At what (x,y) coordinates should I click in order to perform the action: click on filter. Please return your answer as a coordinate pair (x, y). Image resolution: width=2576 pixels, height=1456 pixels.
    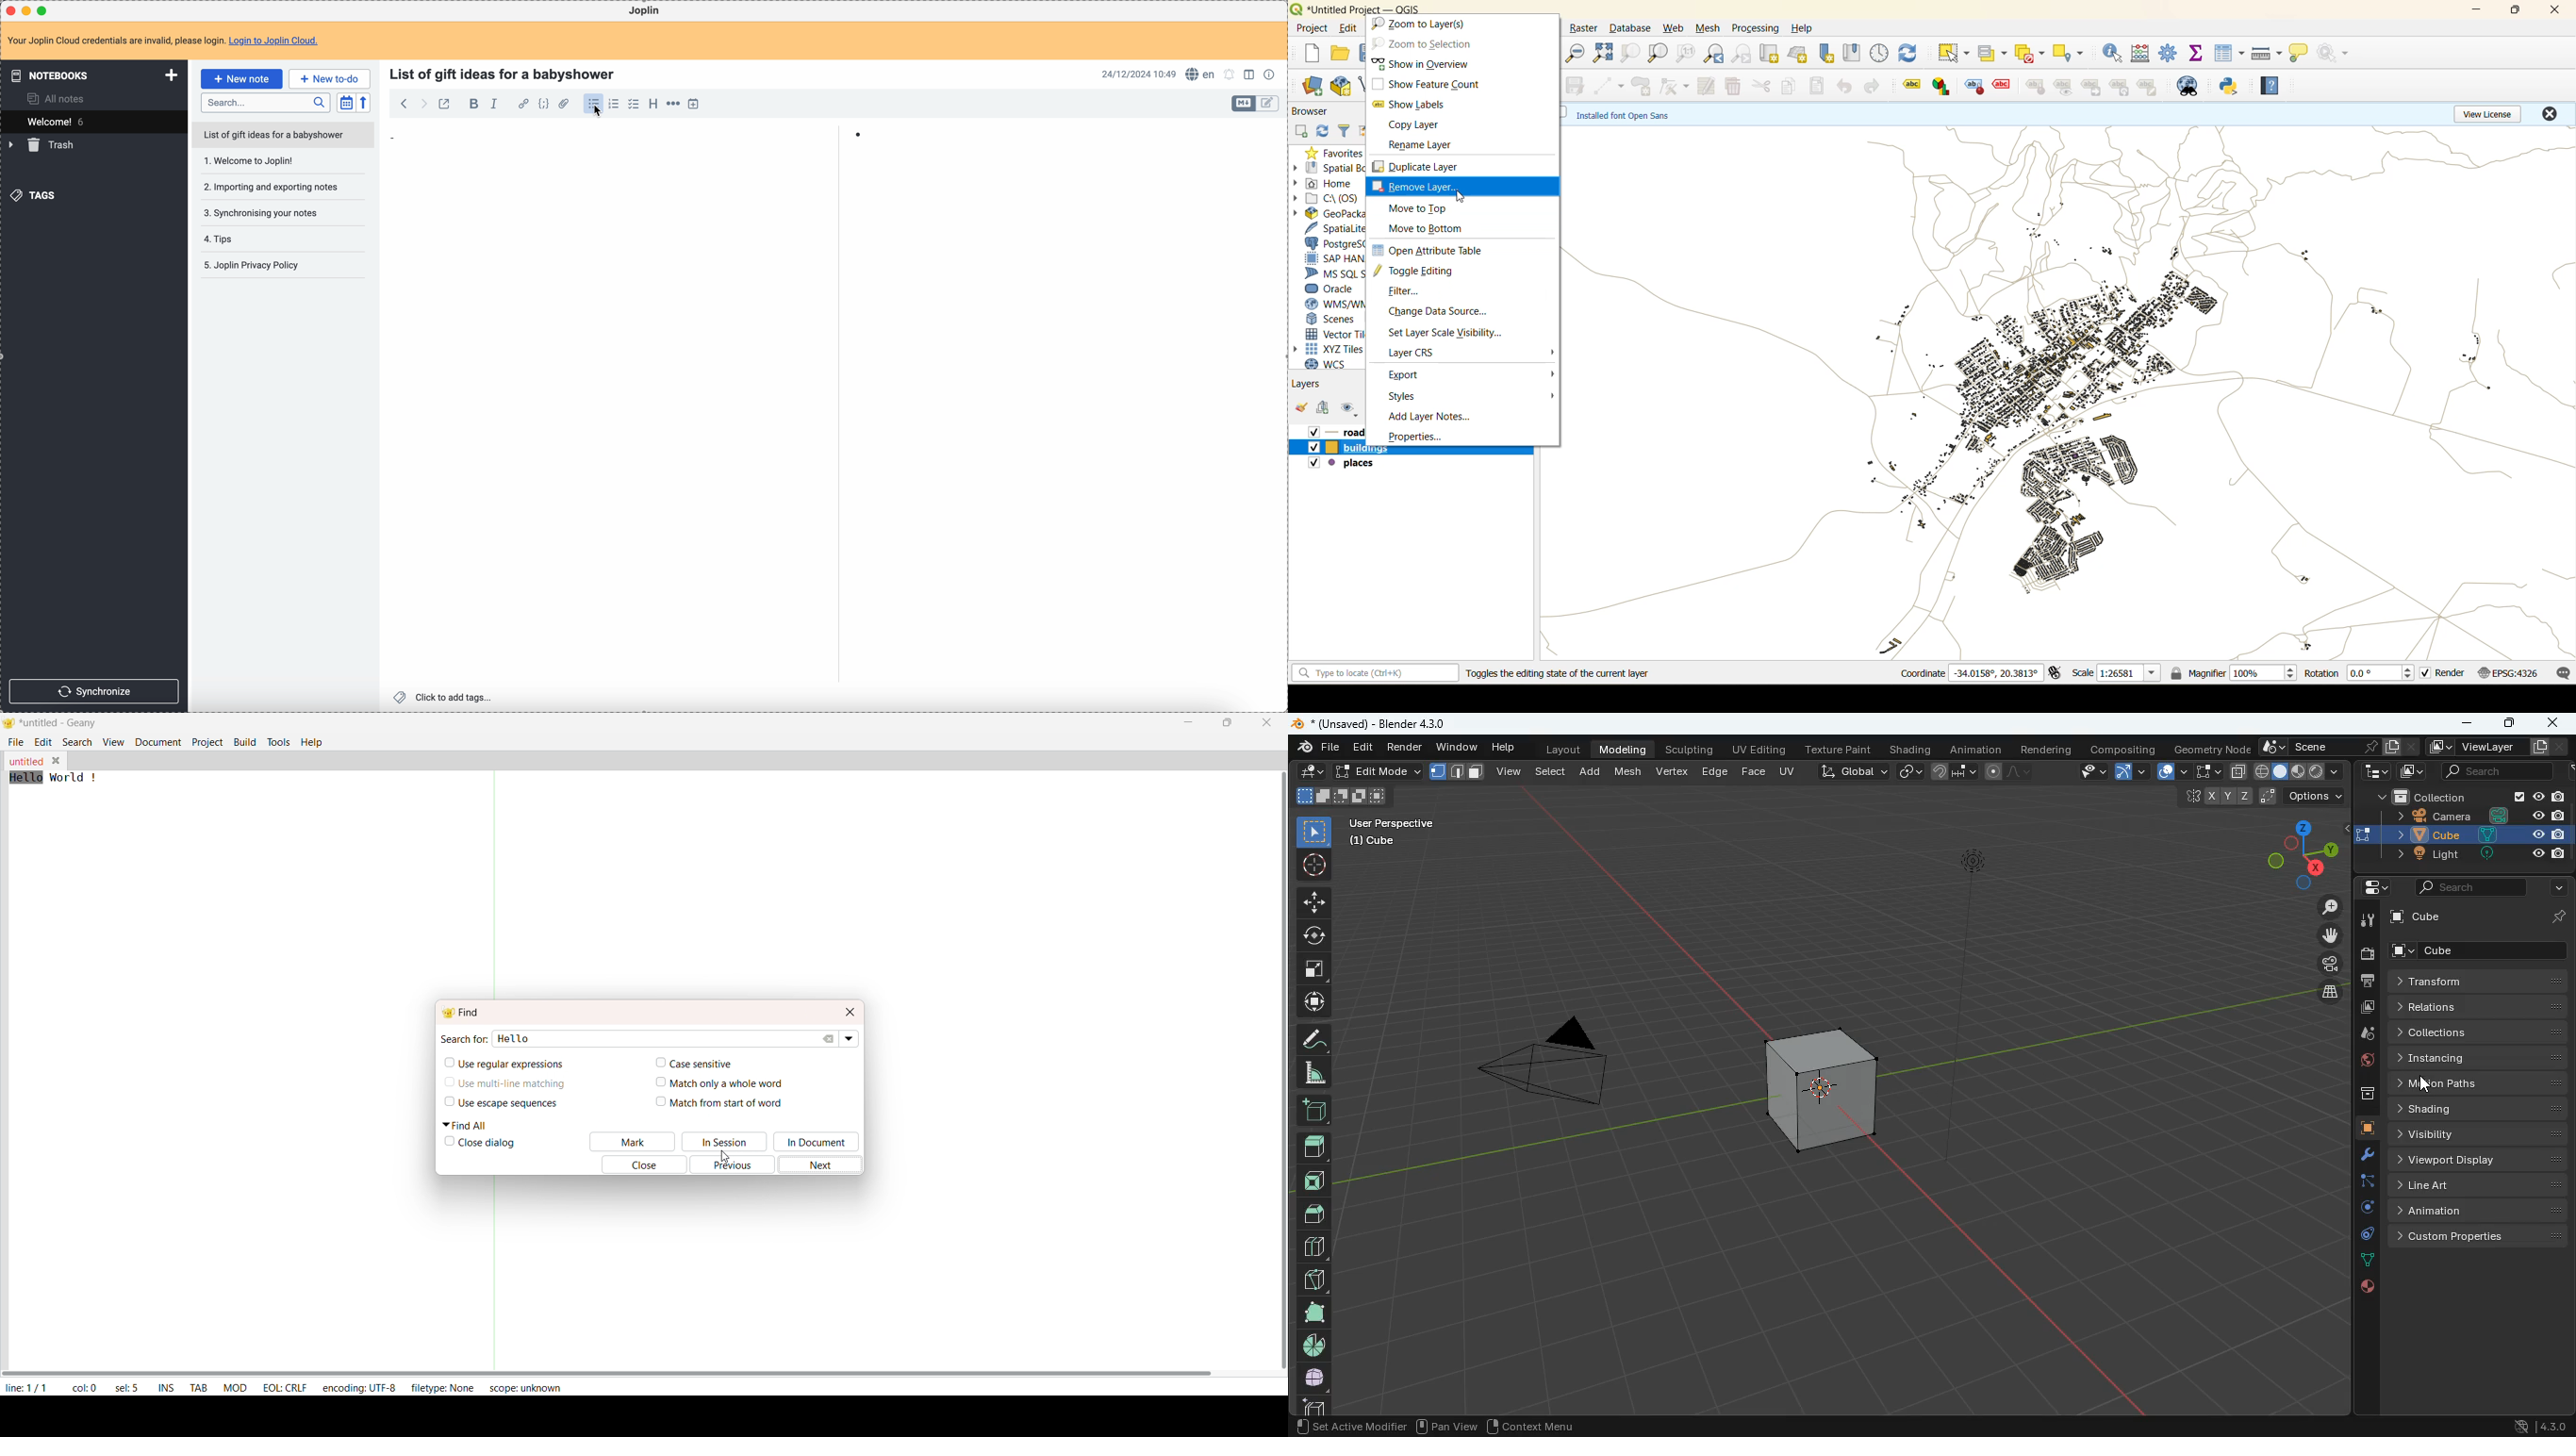
    Looking at the image, I should click on (1408, 292).